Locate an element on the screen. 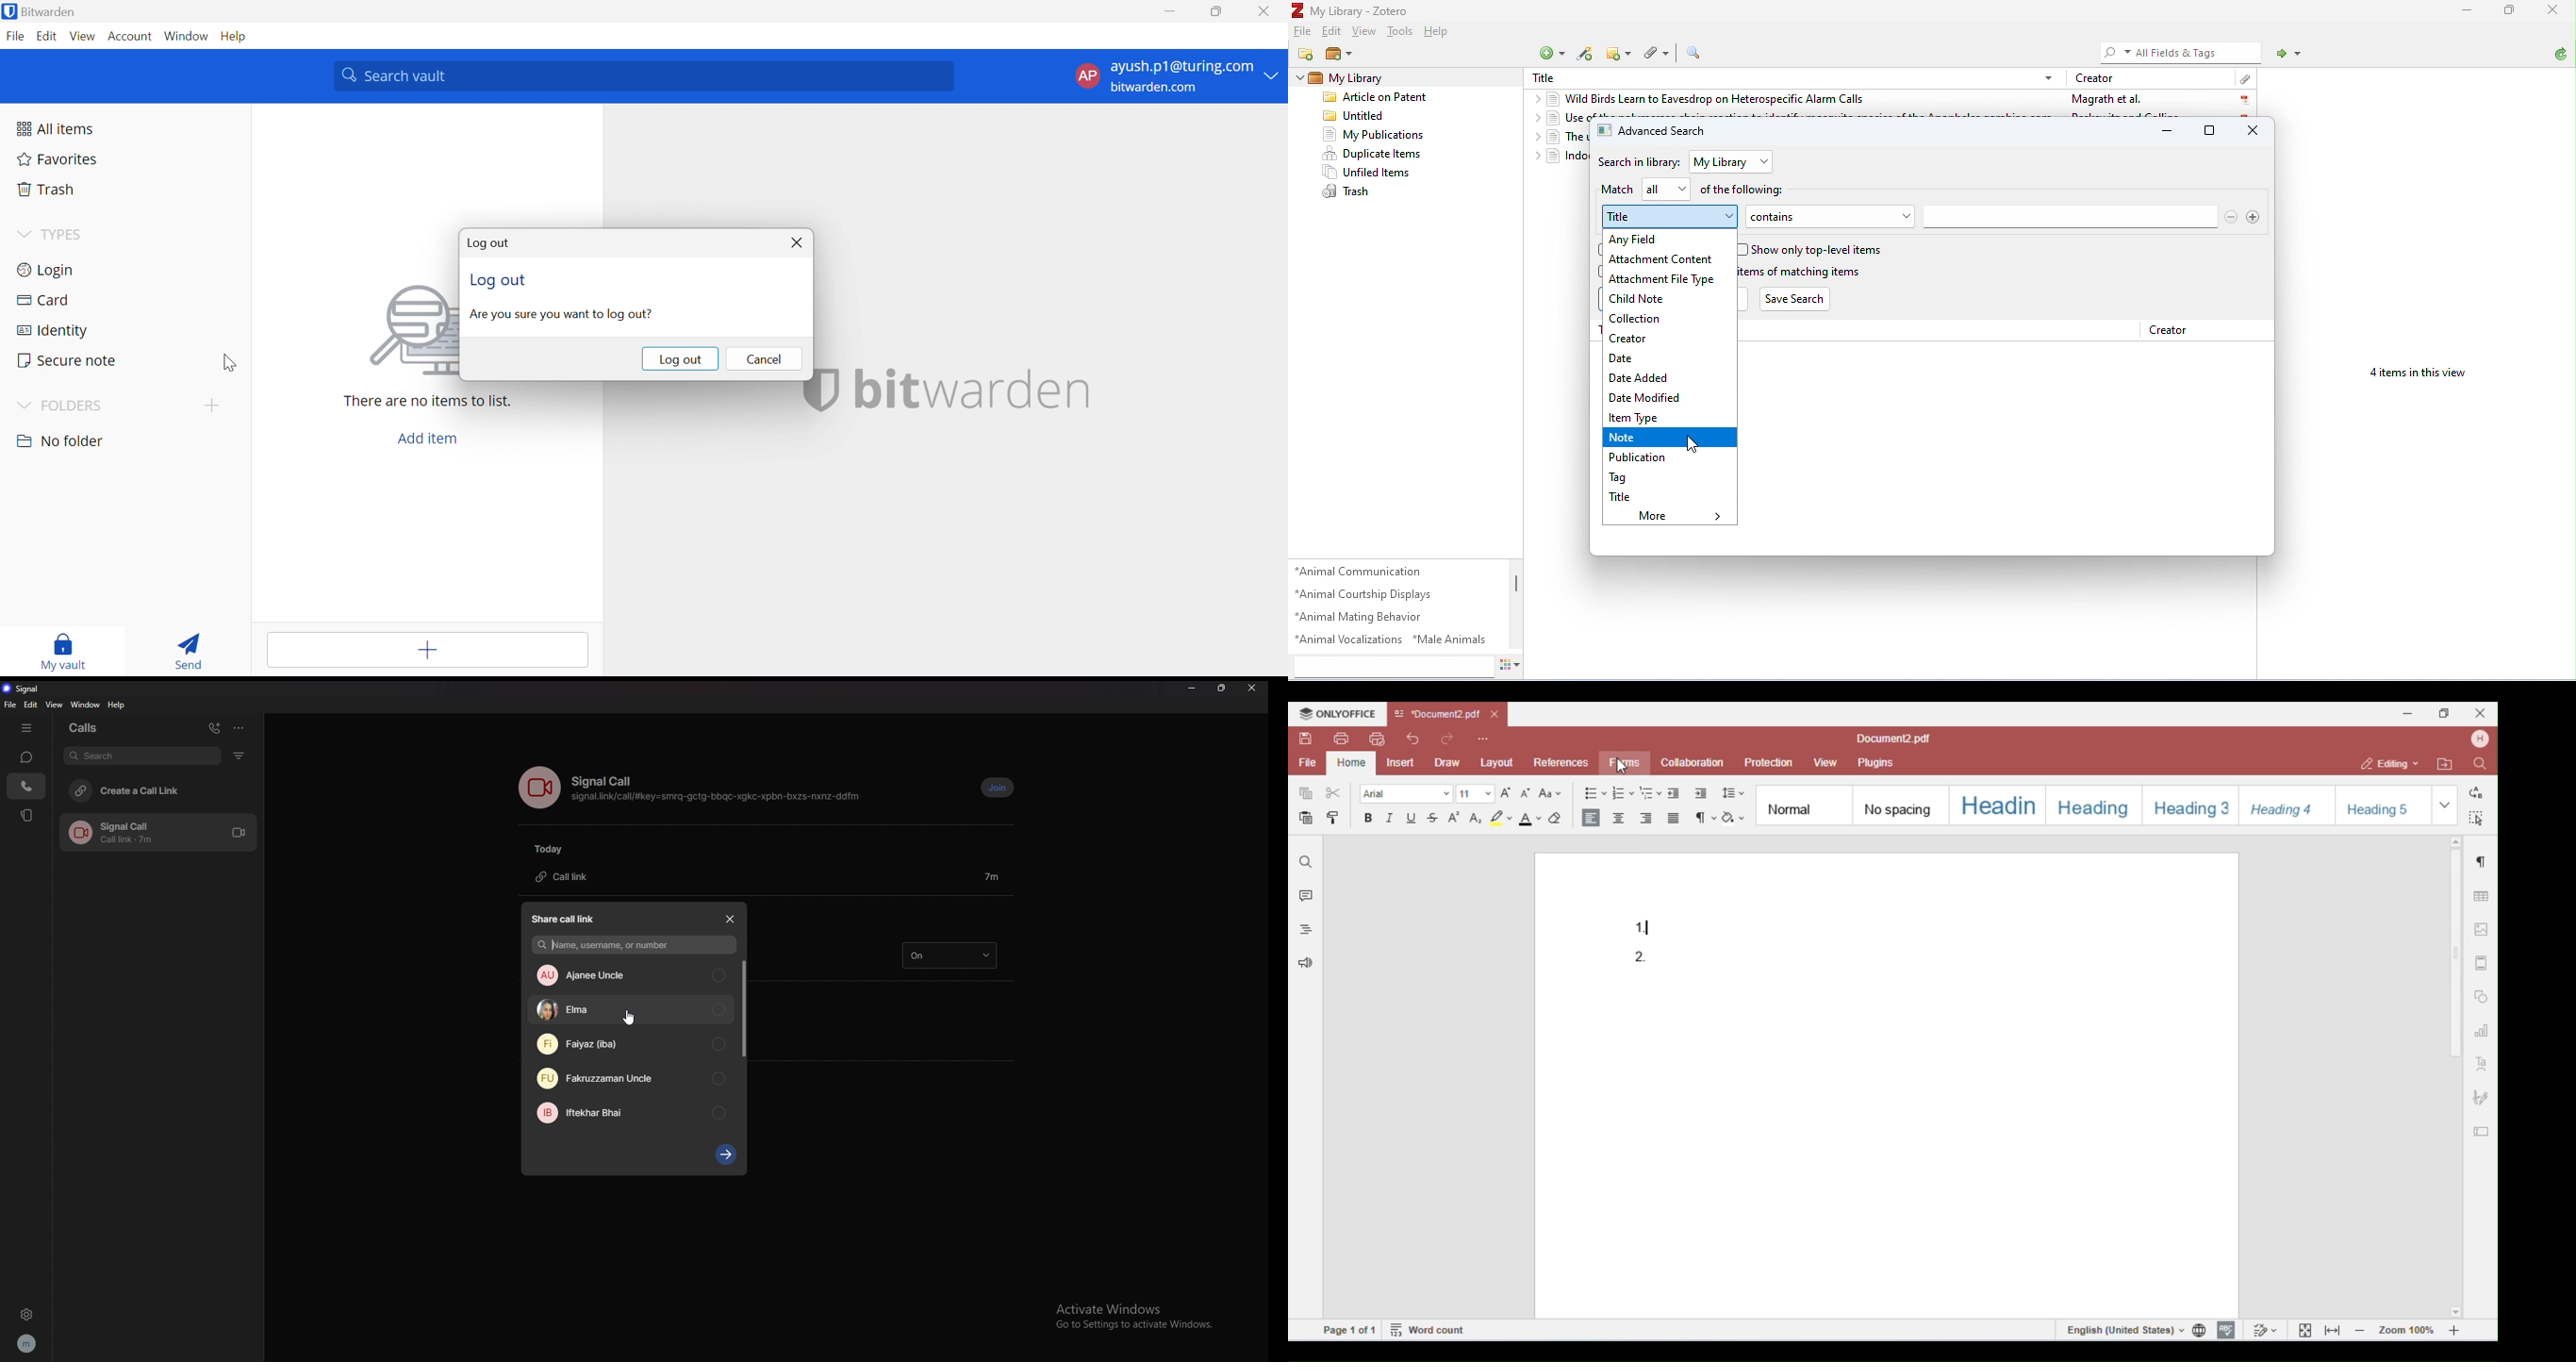 This screenshot has height=1372, width=2576. close is located at coordinates (2254, 131).